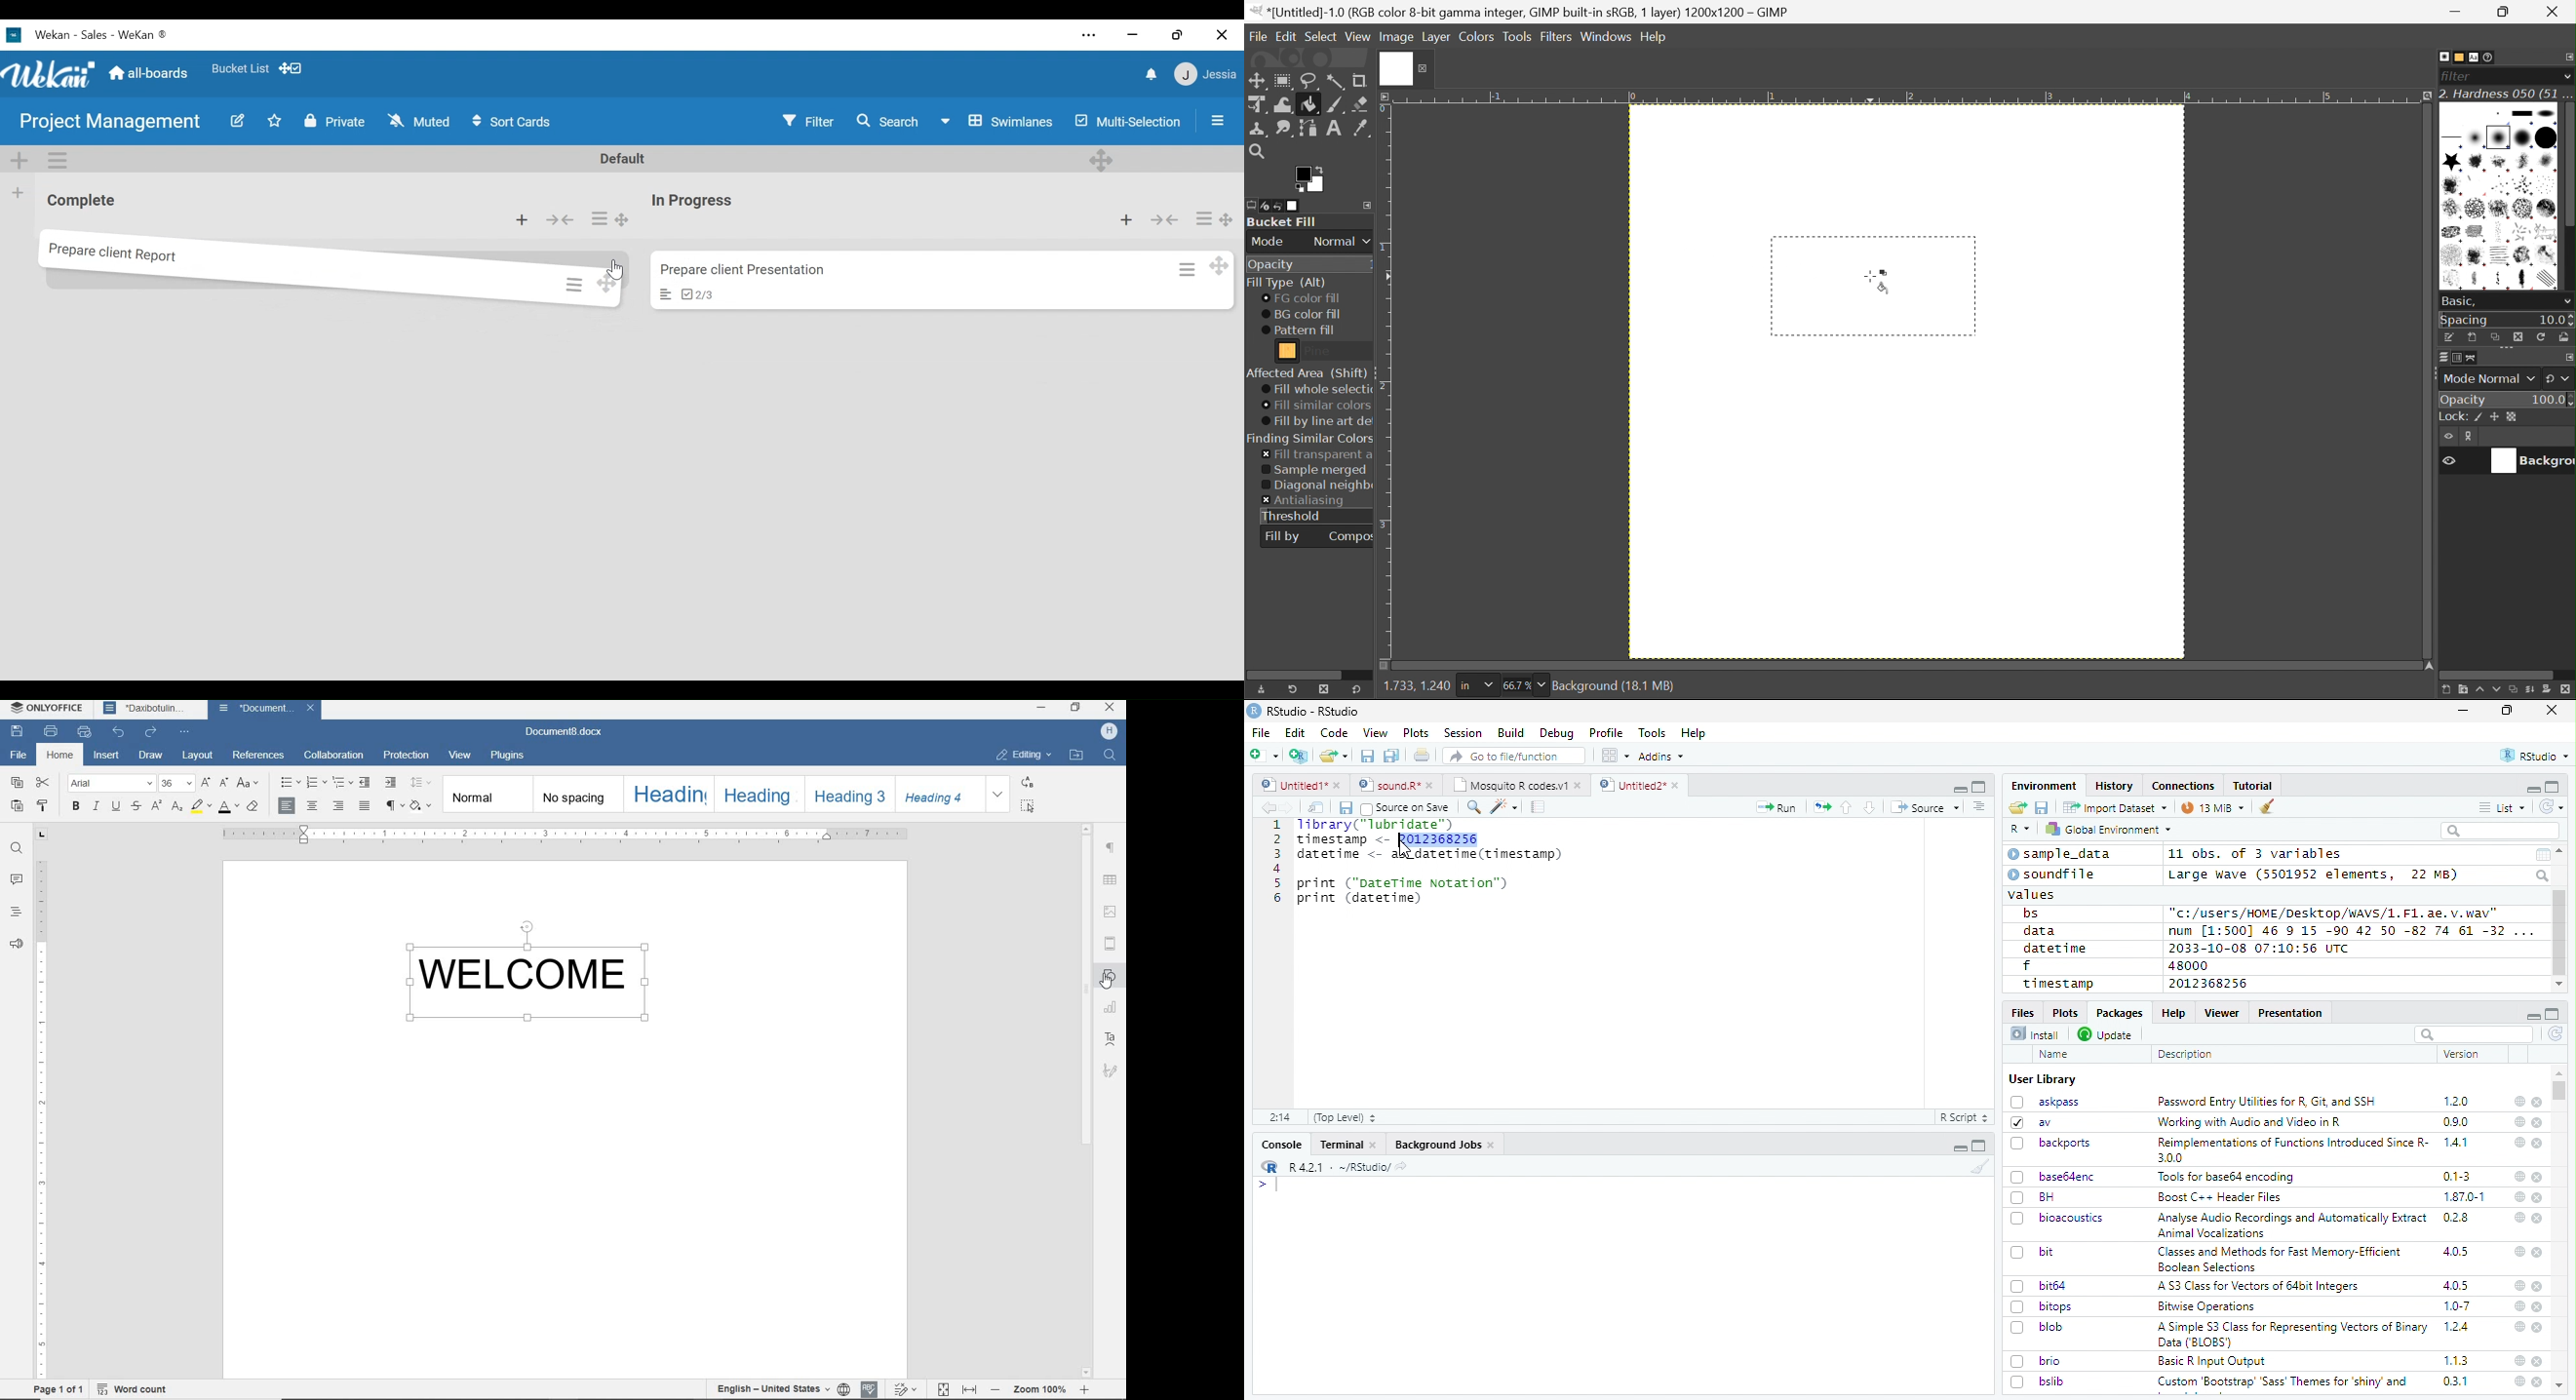  I want to click on Scroll bar, so click(2560, 933).